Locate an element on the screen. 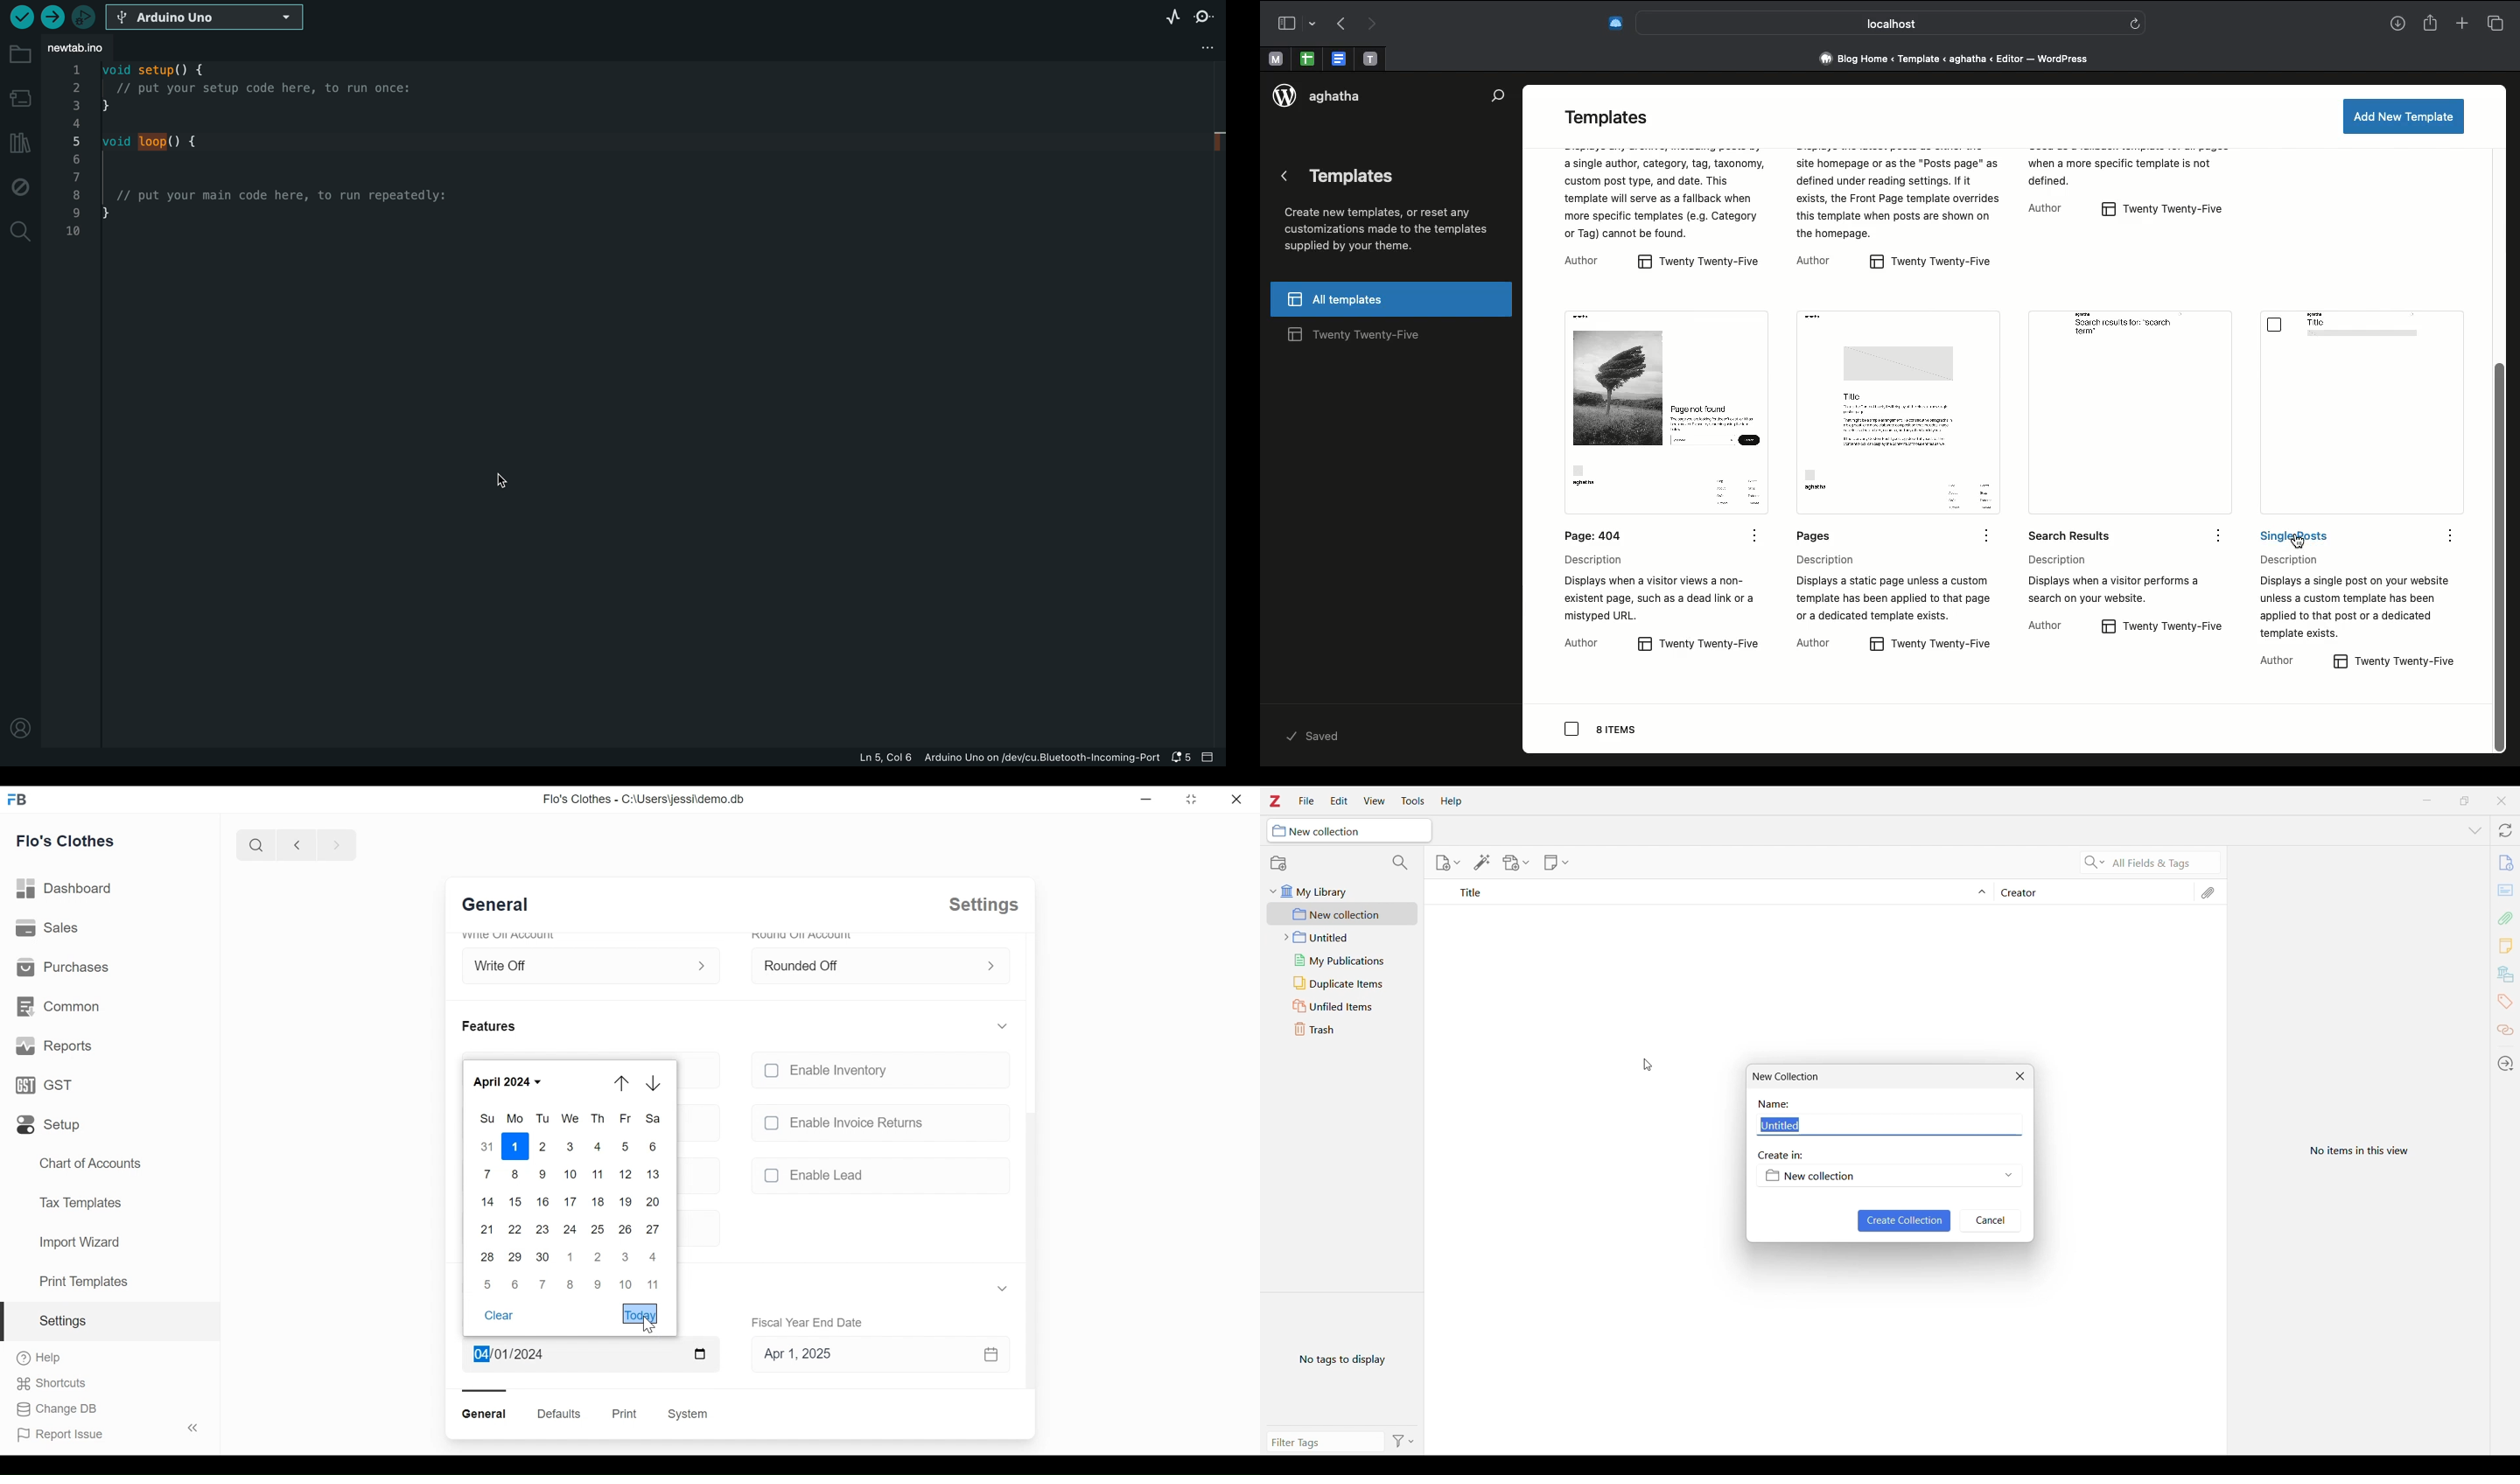 This screenshot has width=2520, height=1484. Templates is located at coordinates (1614, 120).